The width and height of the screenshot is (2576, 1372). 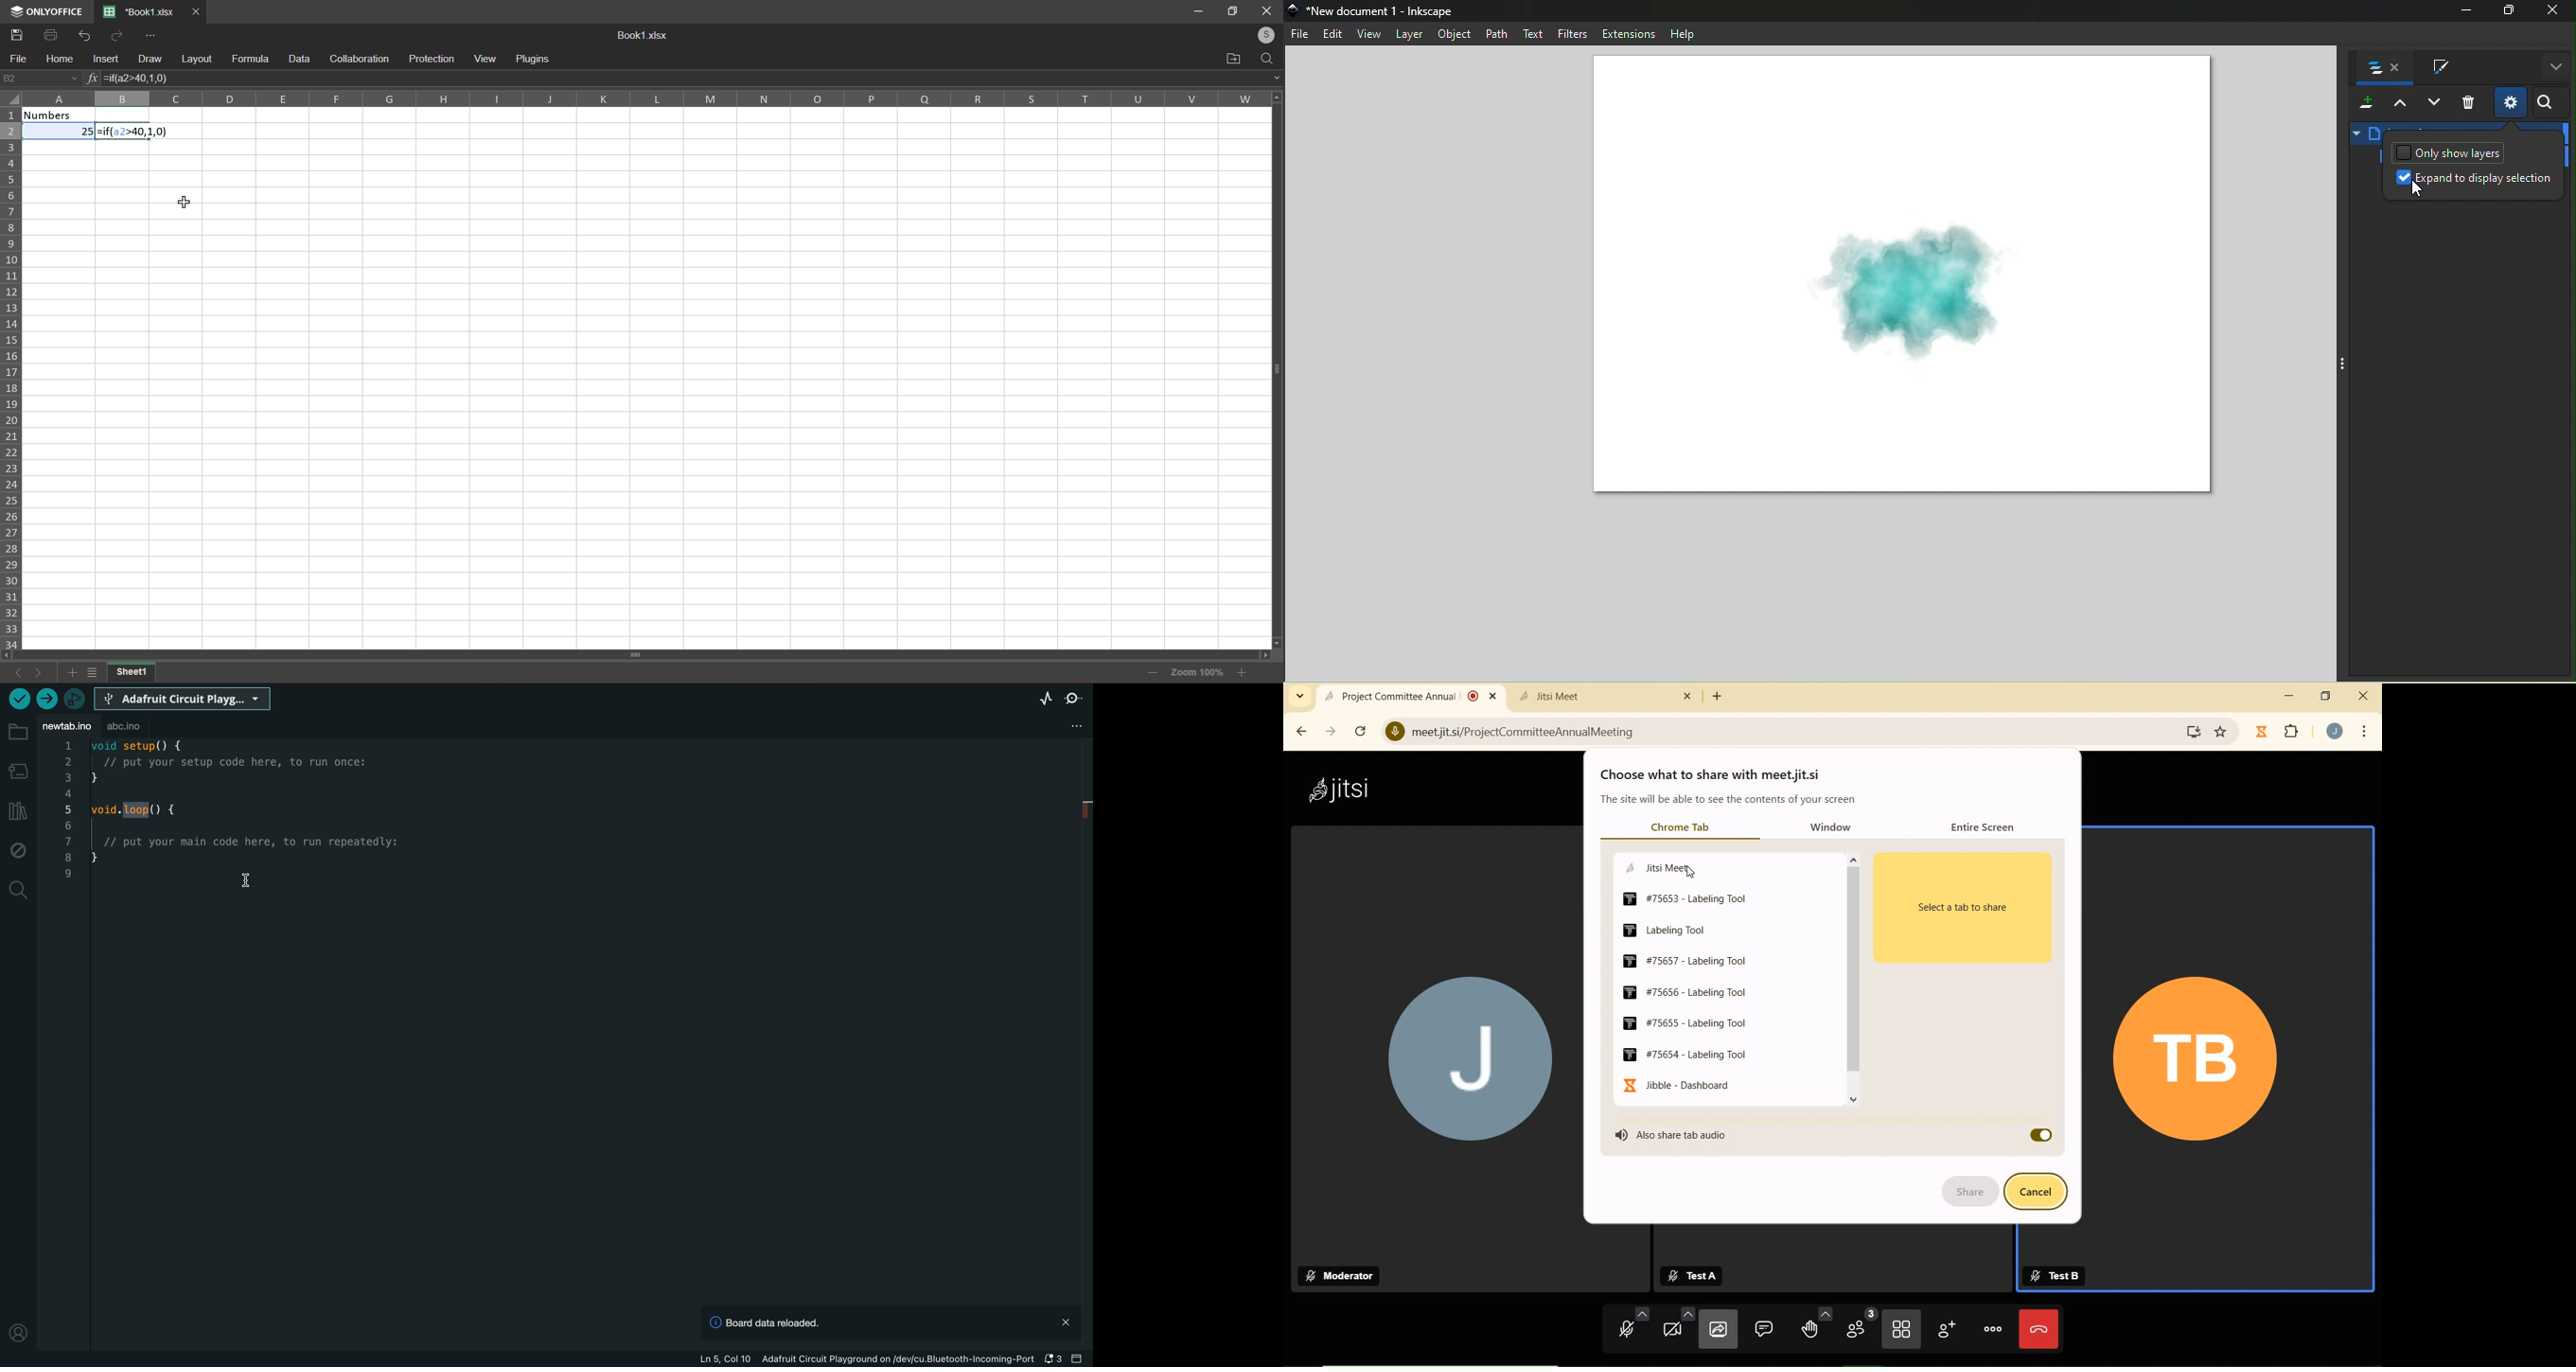 I want to click on #75654 - Labeling Tool, so click(x=1692, y=1053).